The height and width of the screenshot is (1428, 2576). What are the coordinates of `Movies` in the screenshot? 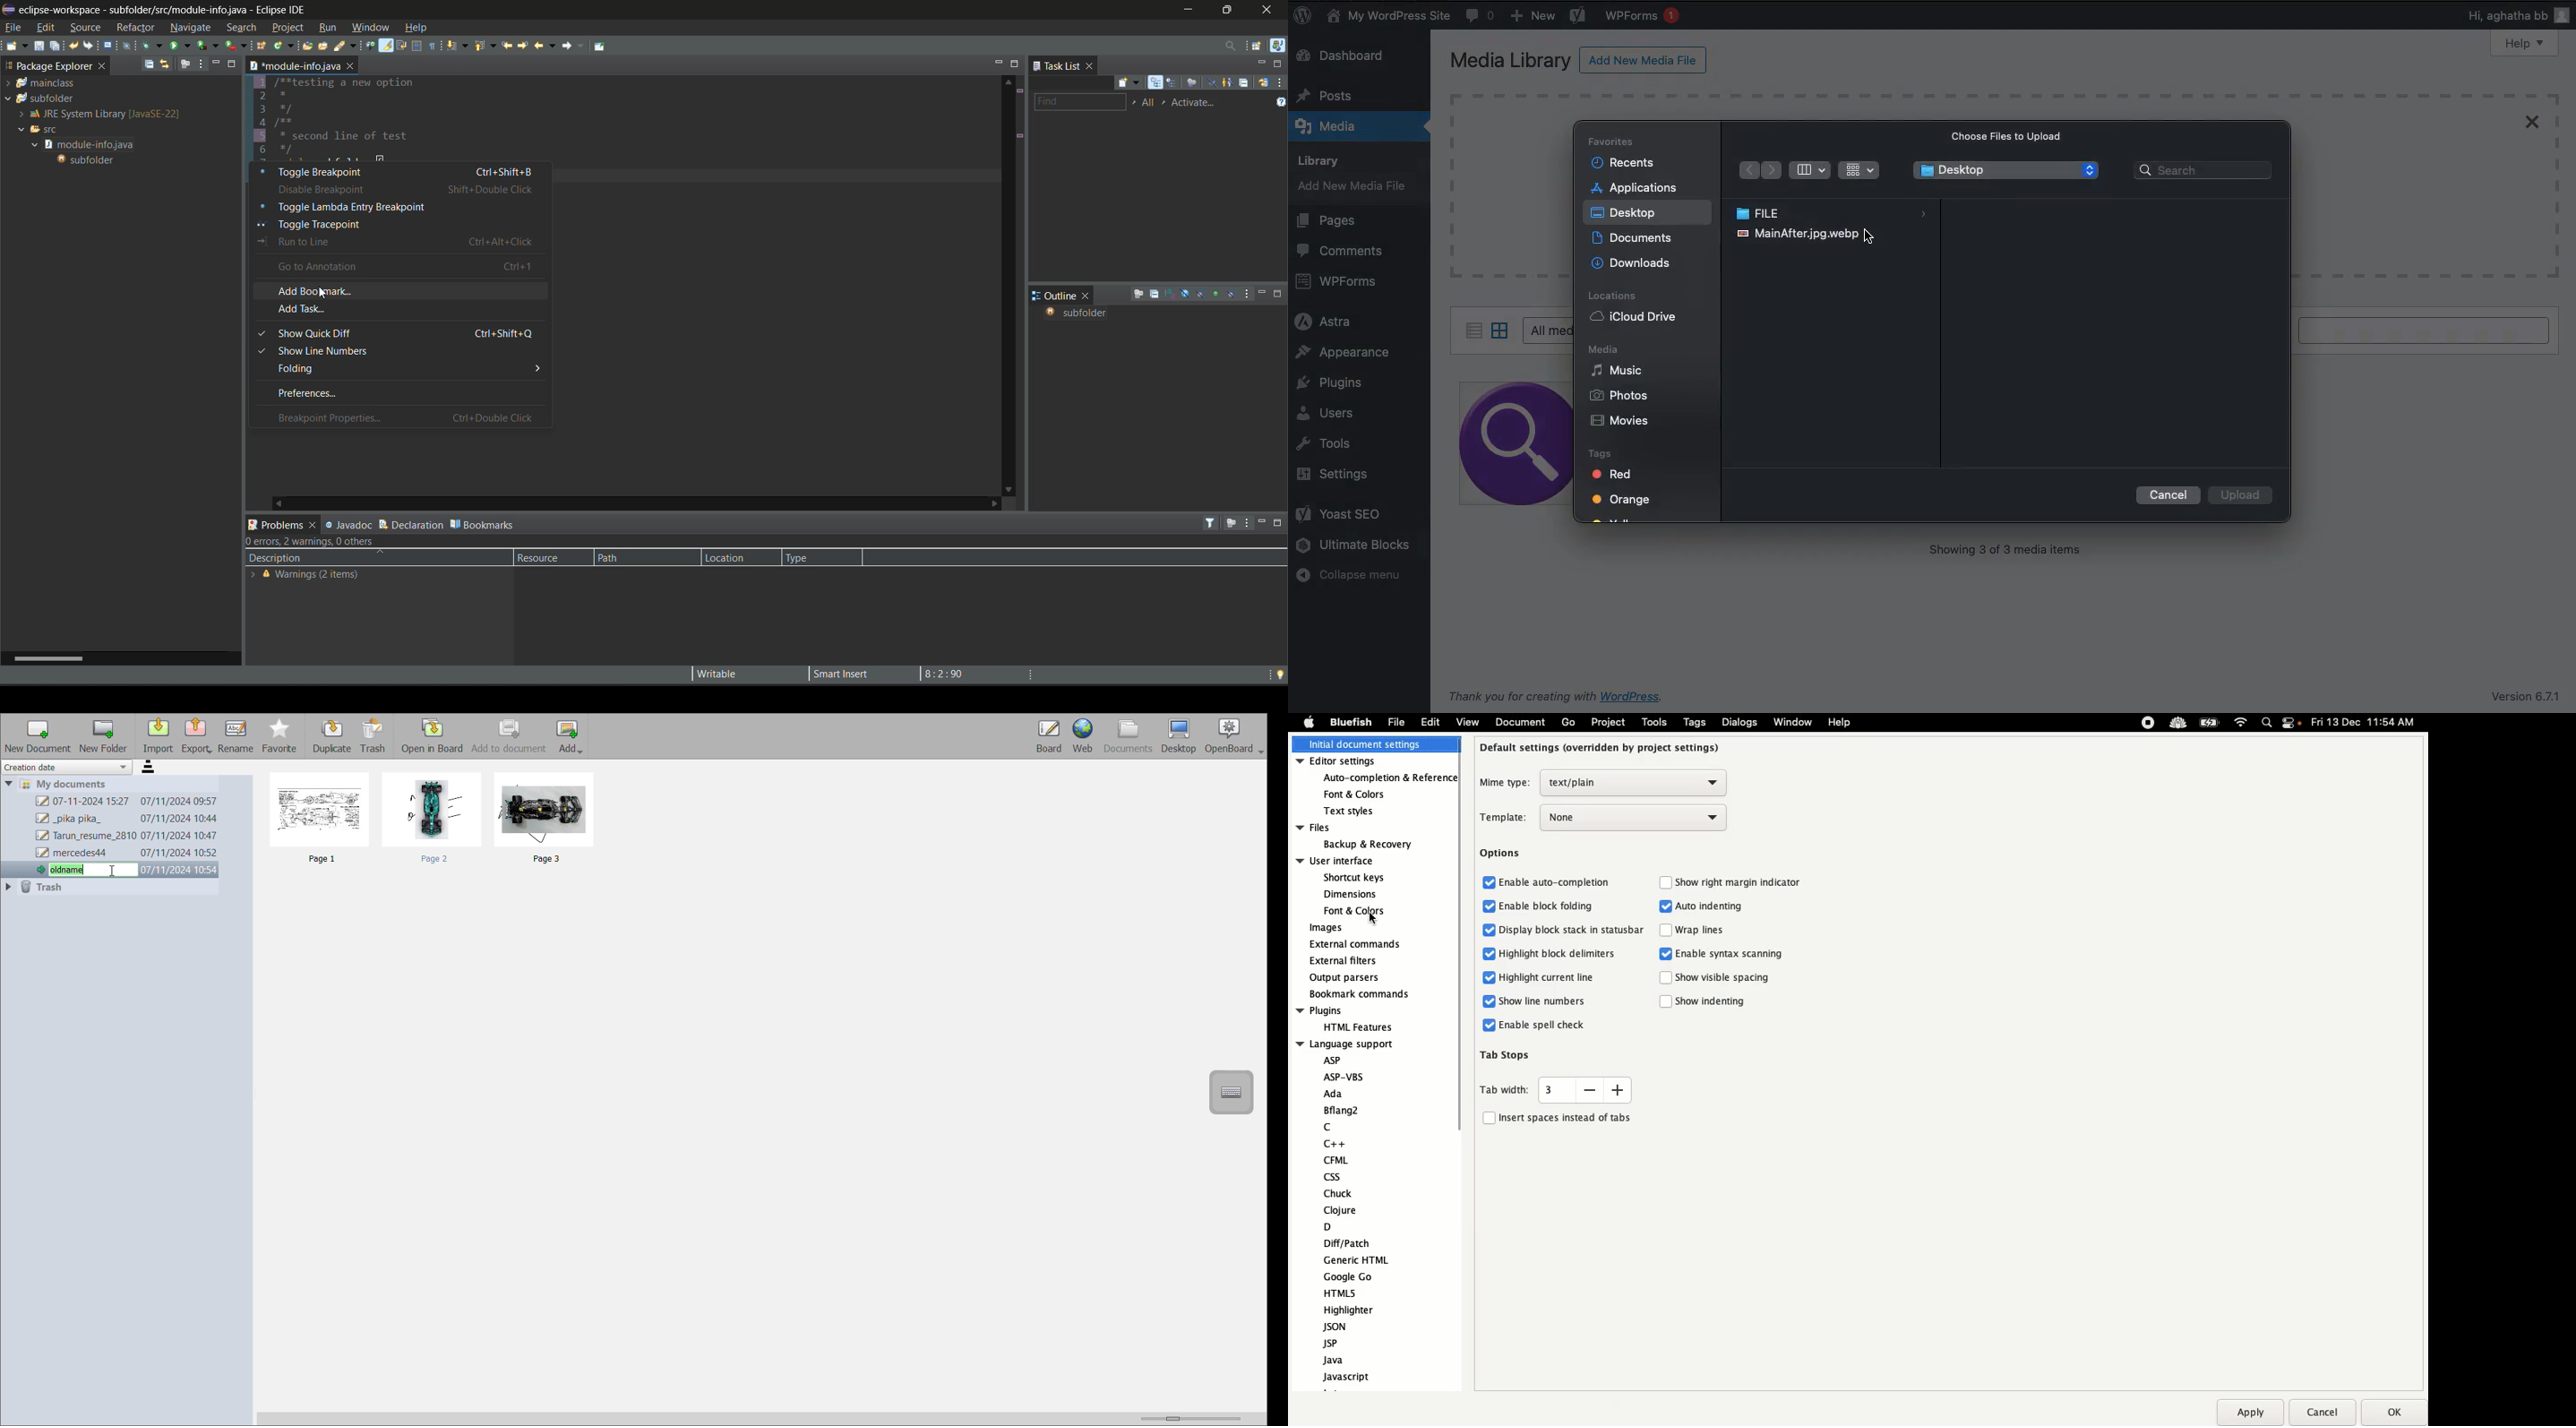 It's located at (1623, 419).